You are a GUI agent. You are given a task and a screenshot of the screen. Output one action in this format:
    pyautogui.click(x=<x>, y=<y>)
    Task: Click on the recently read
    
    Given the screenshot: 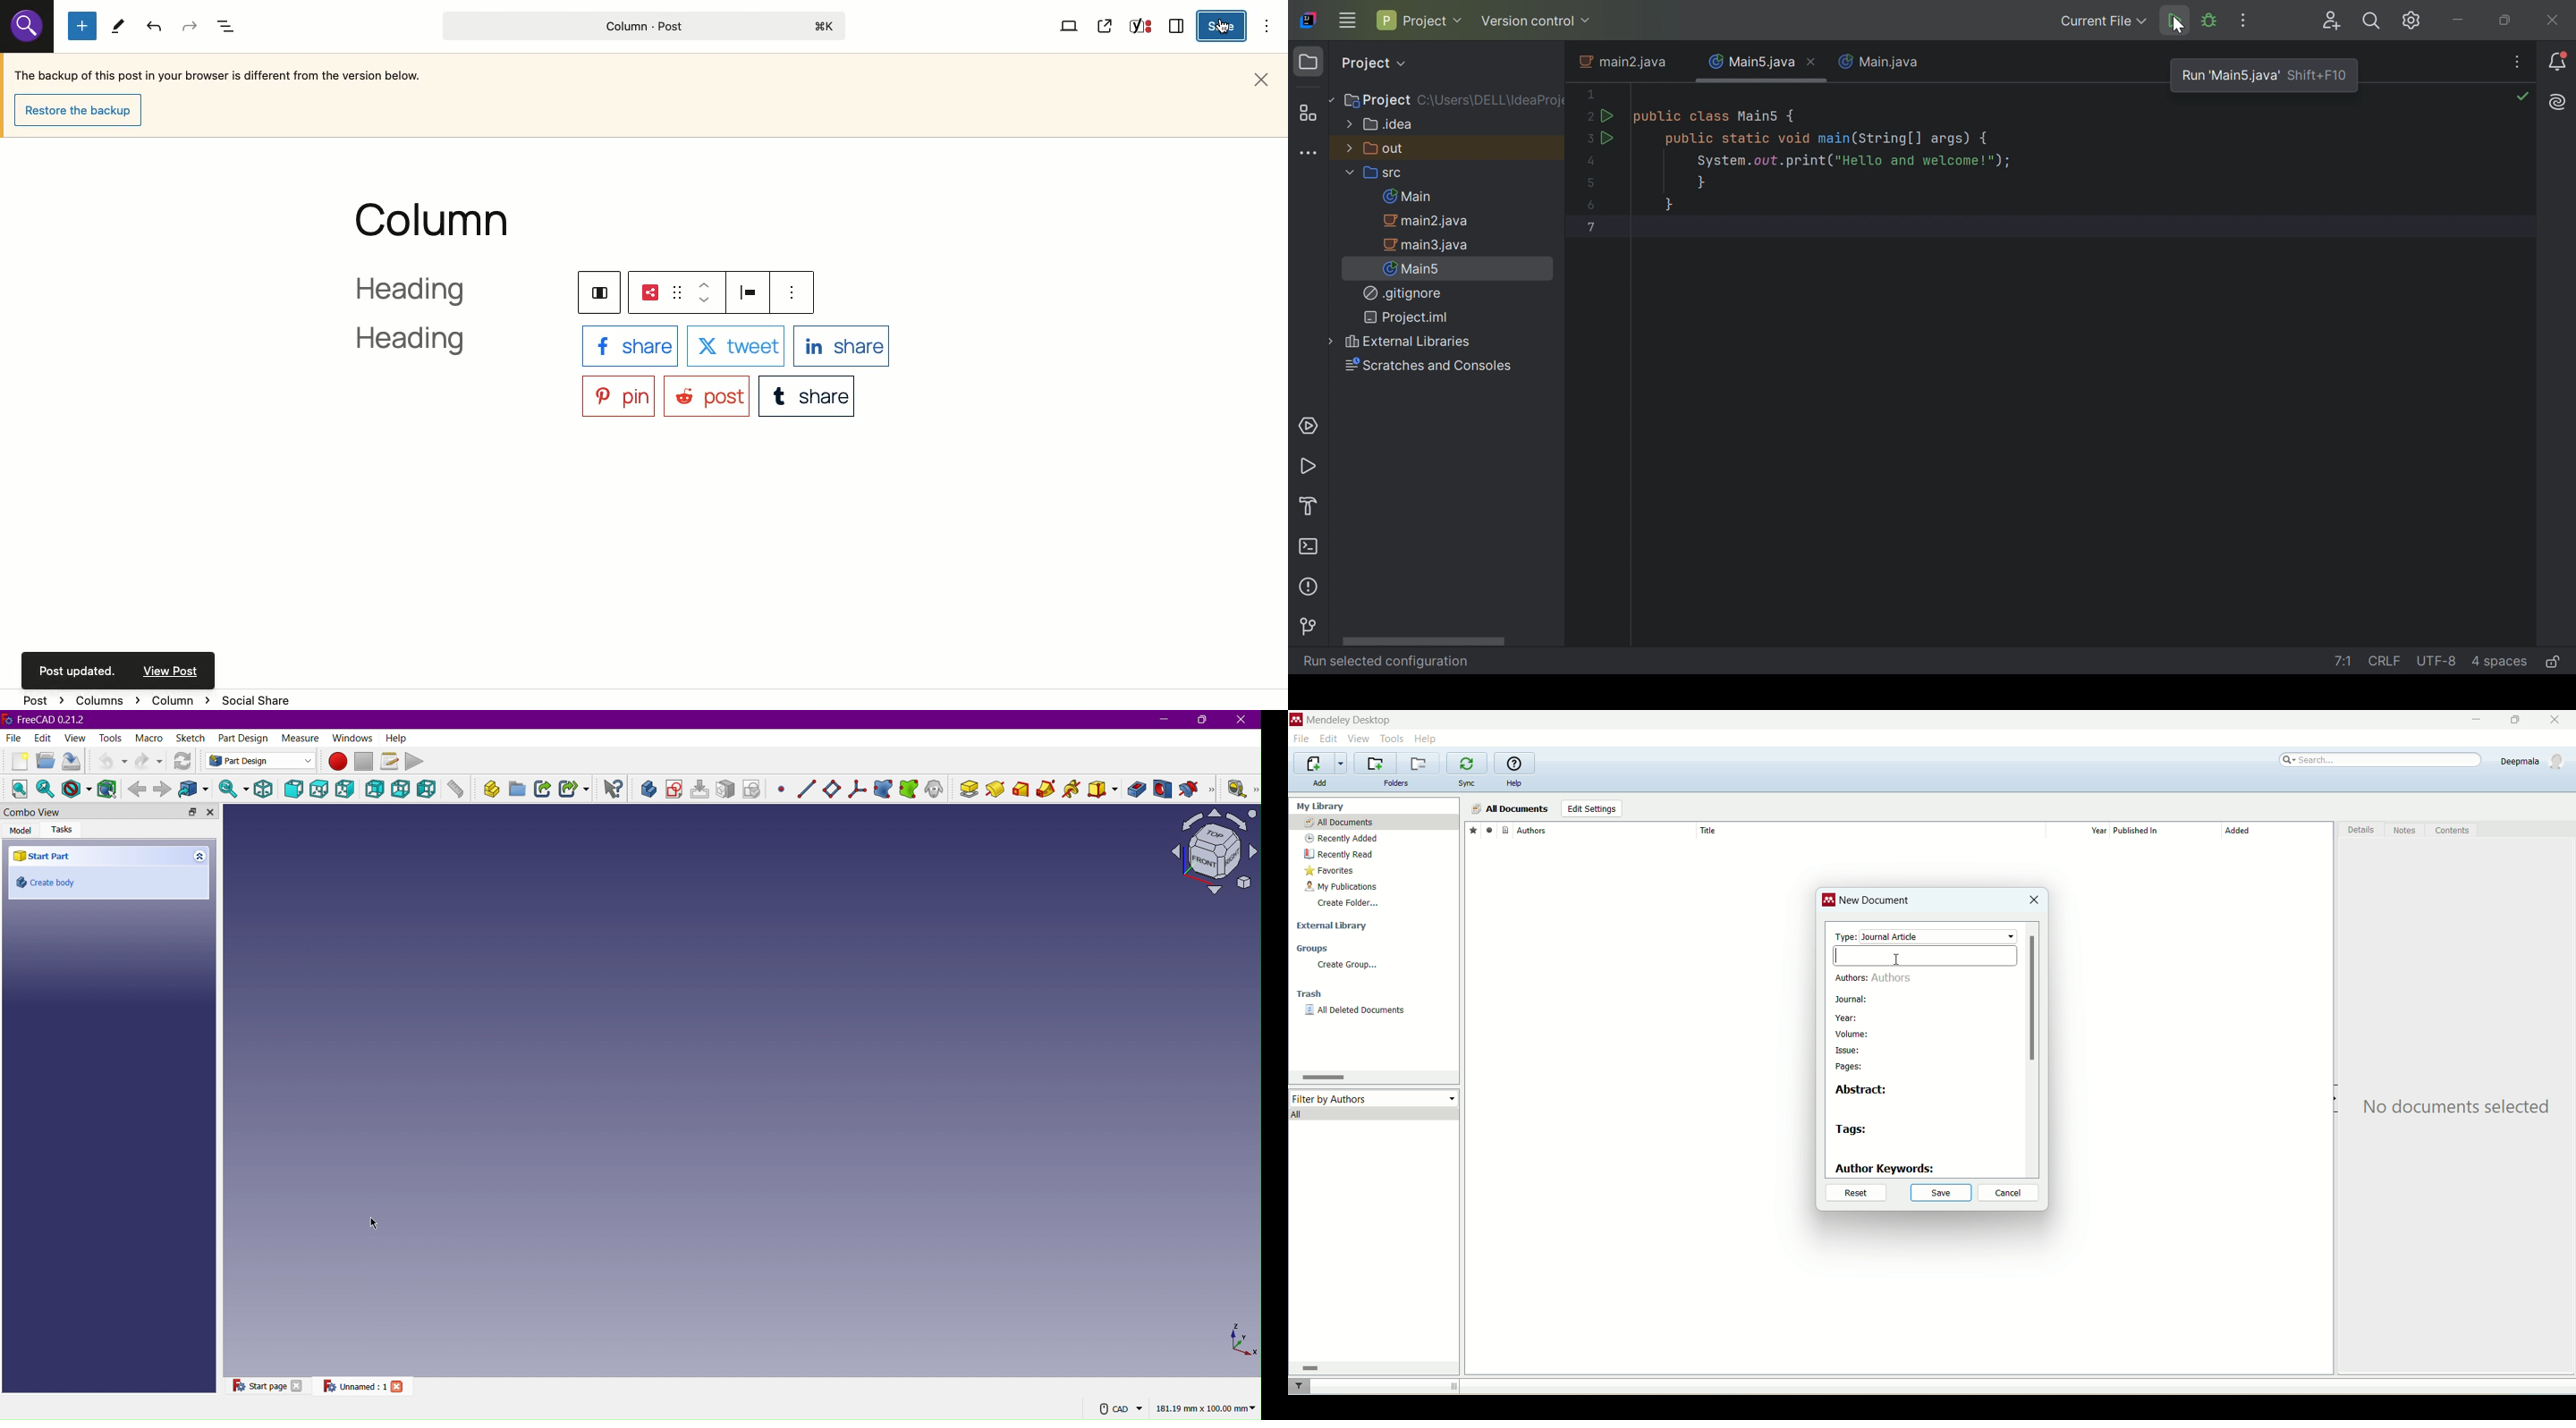 What is the action you would take?
    pyautogui.click(x=1338, y=854)
    